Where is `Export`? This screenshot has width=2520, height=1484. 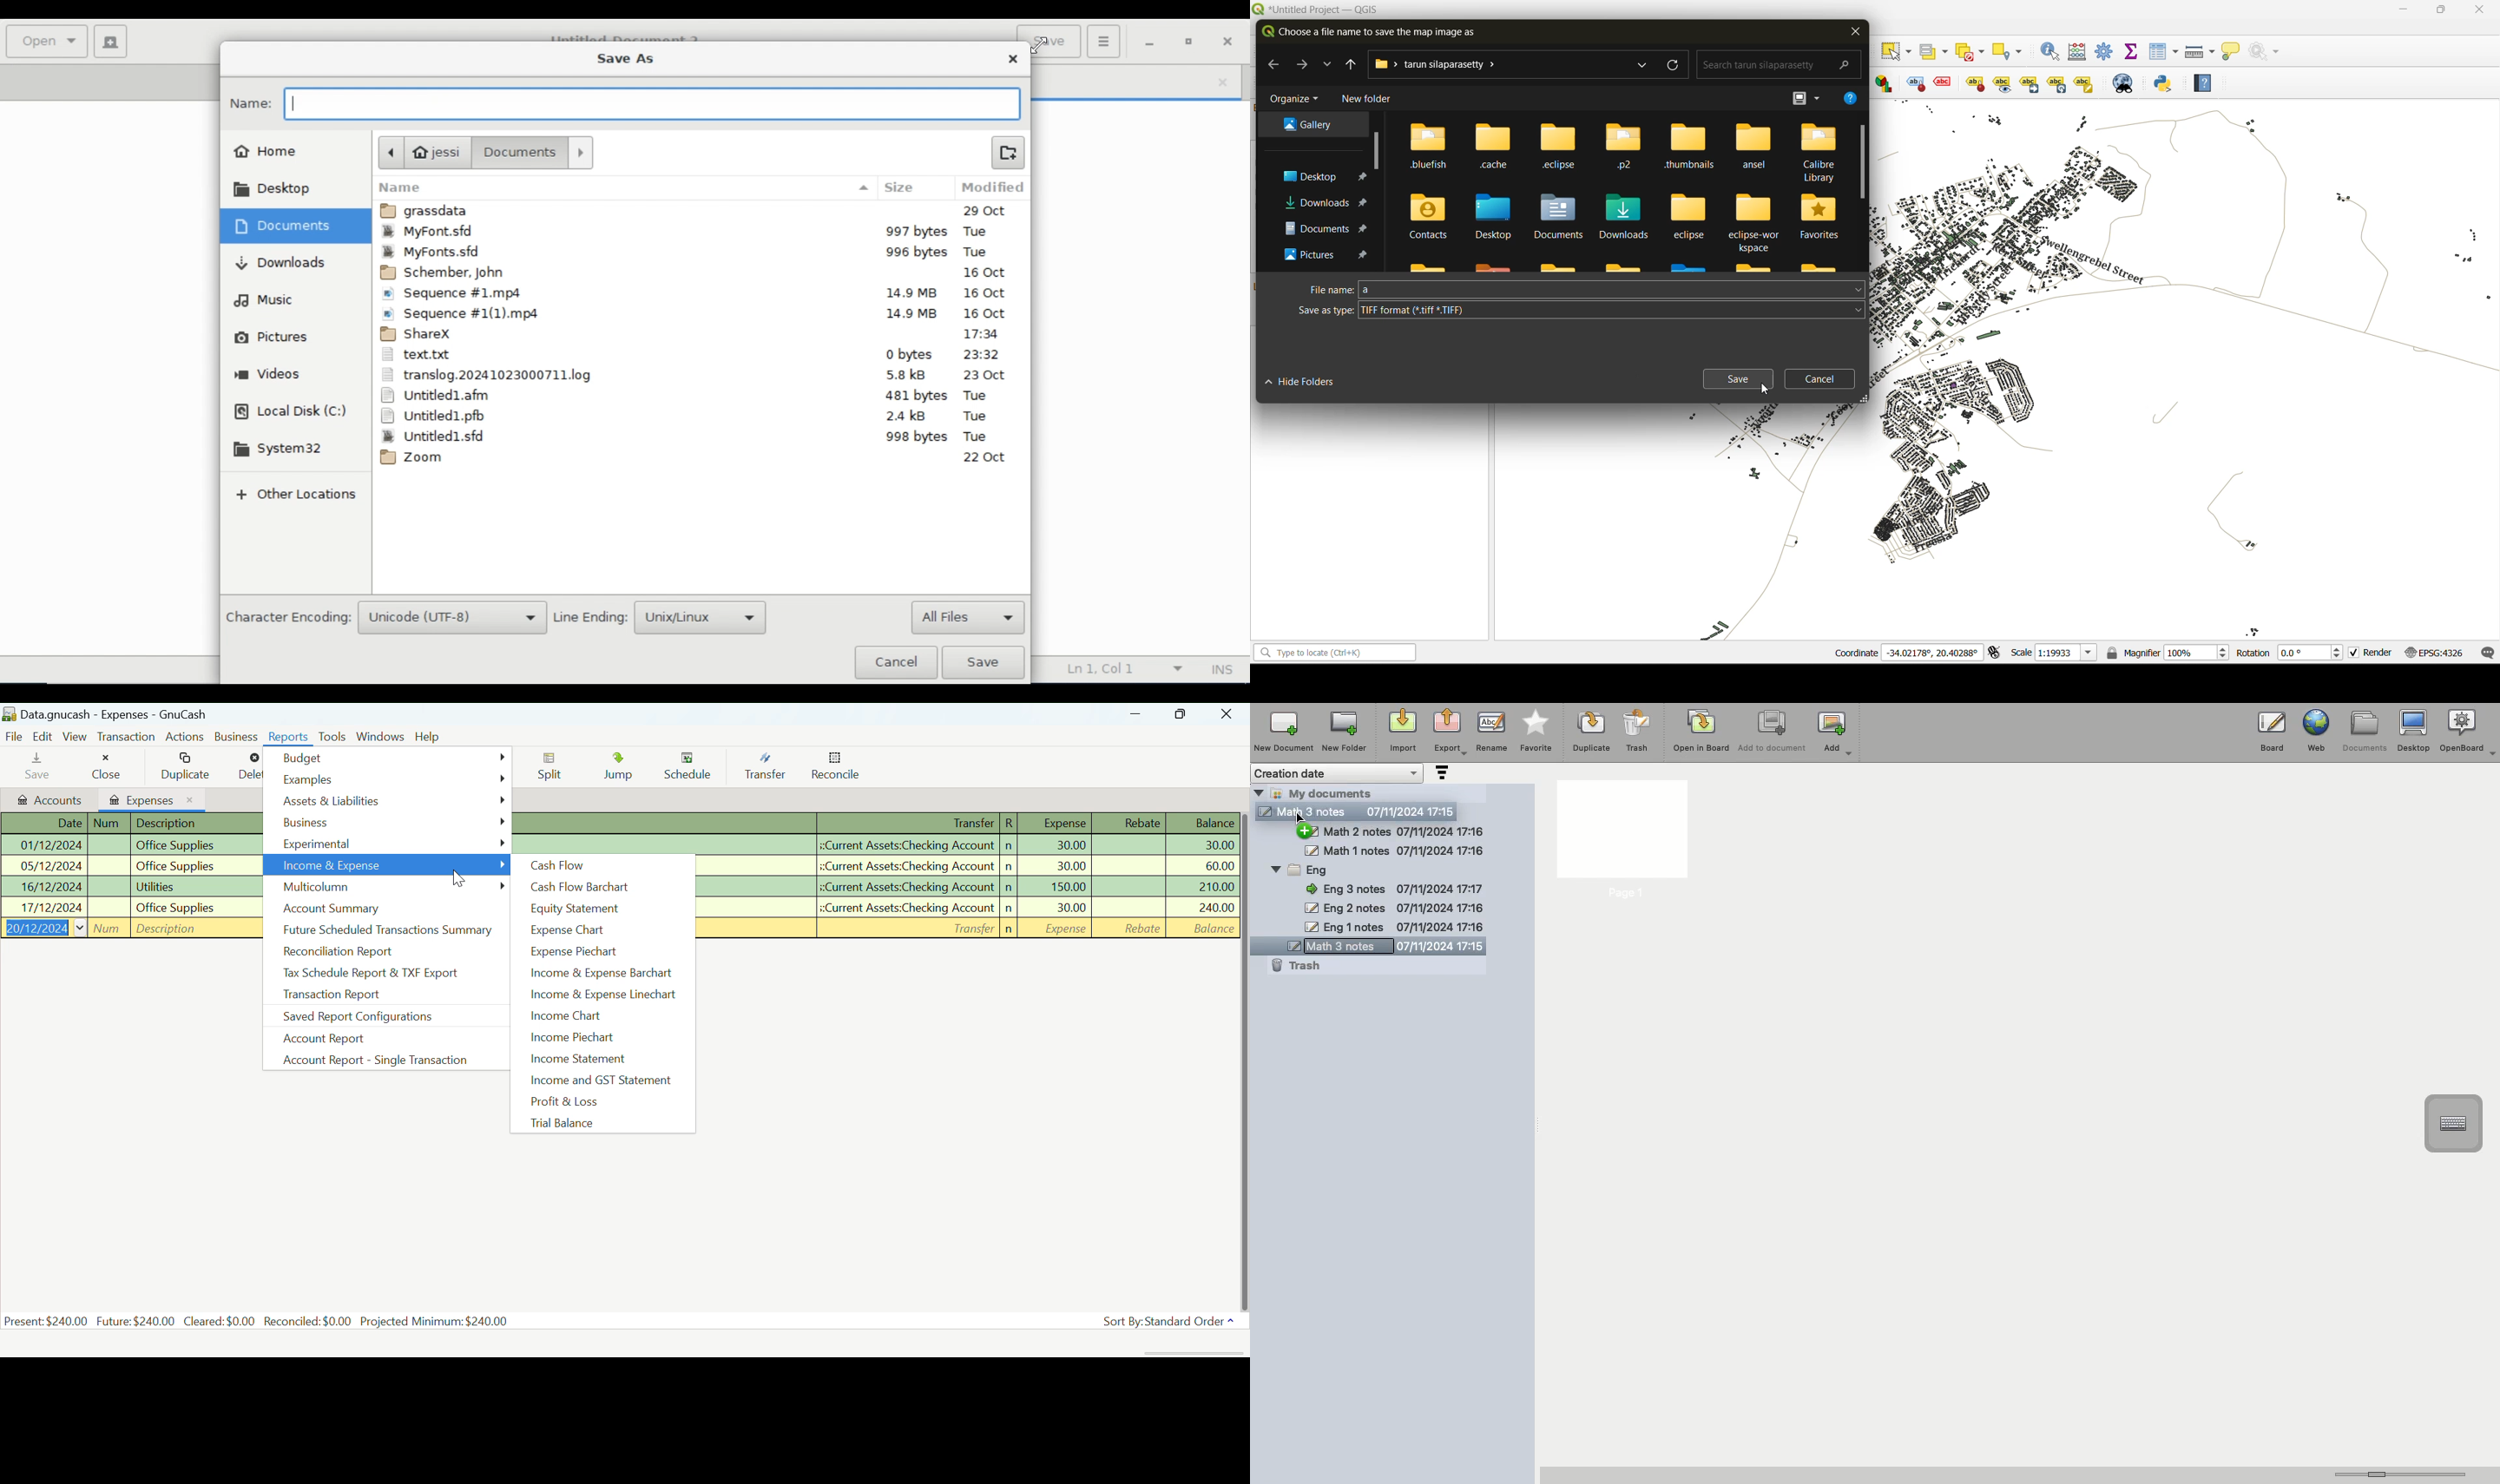 Export is located at coordinates (1450, 733).